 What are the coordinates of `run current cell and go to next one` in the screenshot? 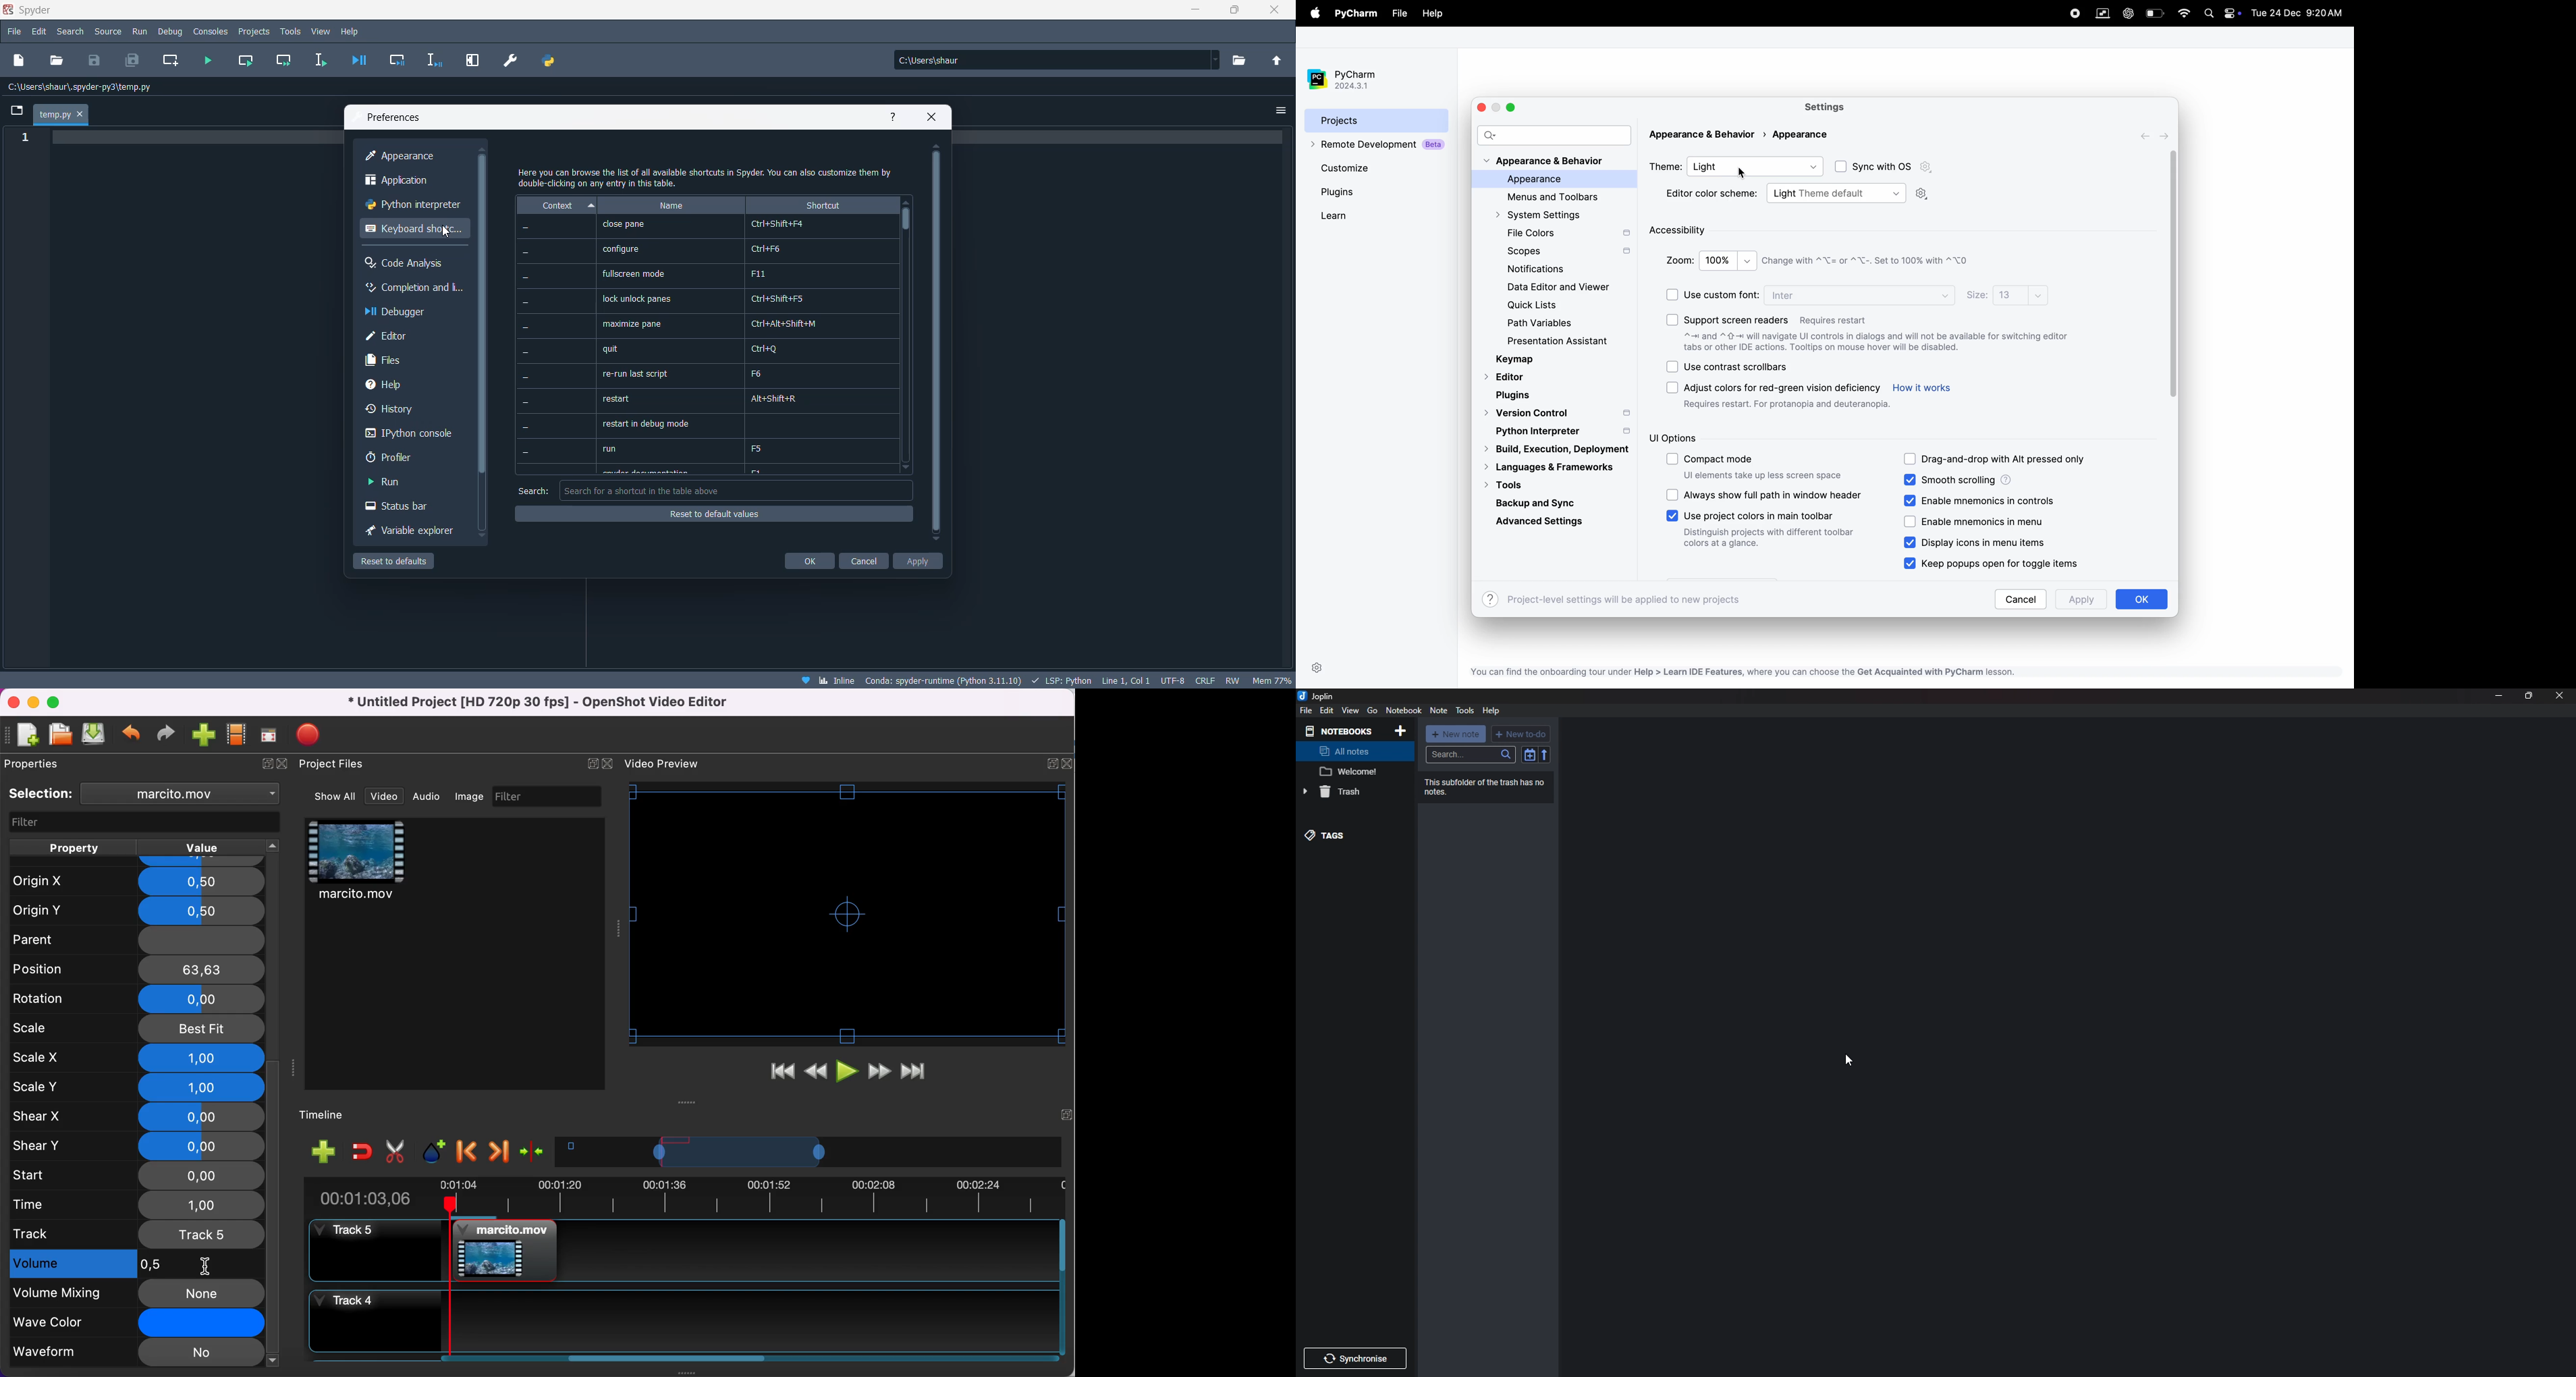 It's located at (285, 61).